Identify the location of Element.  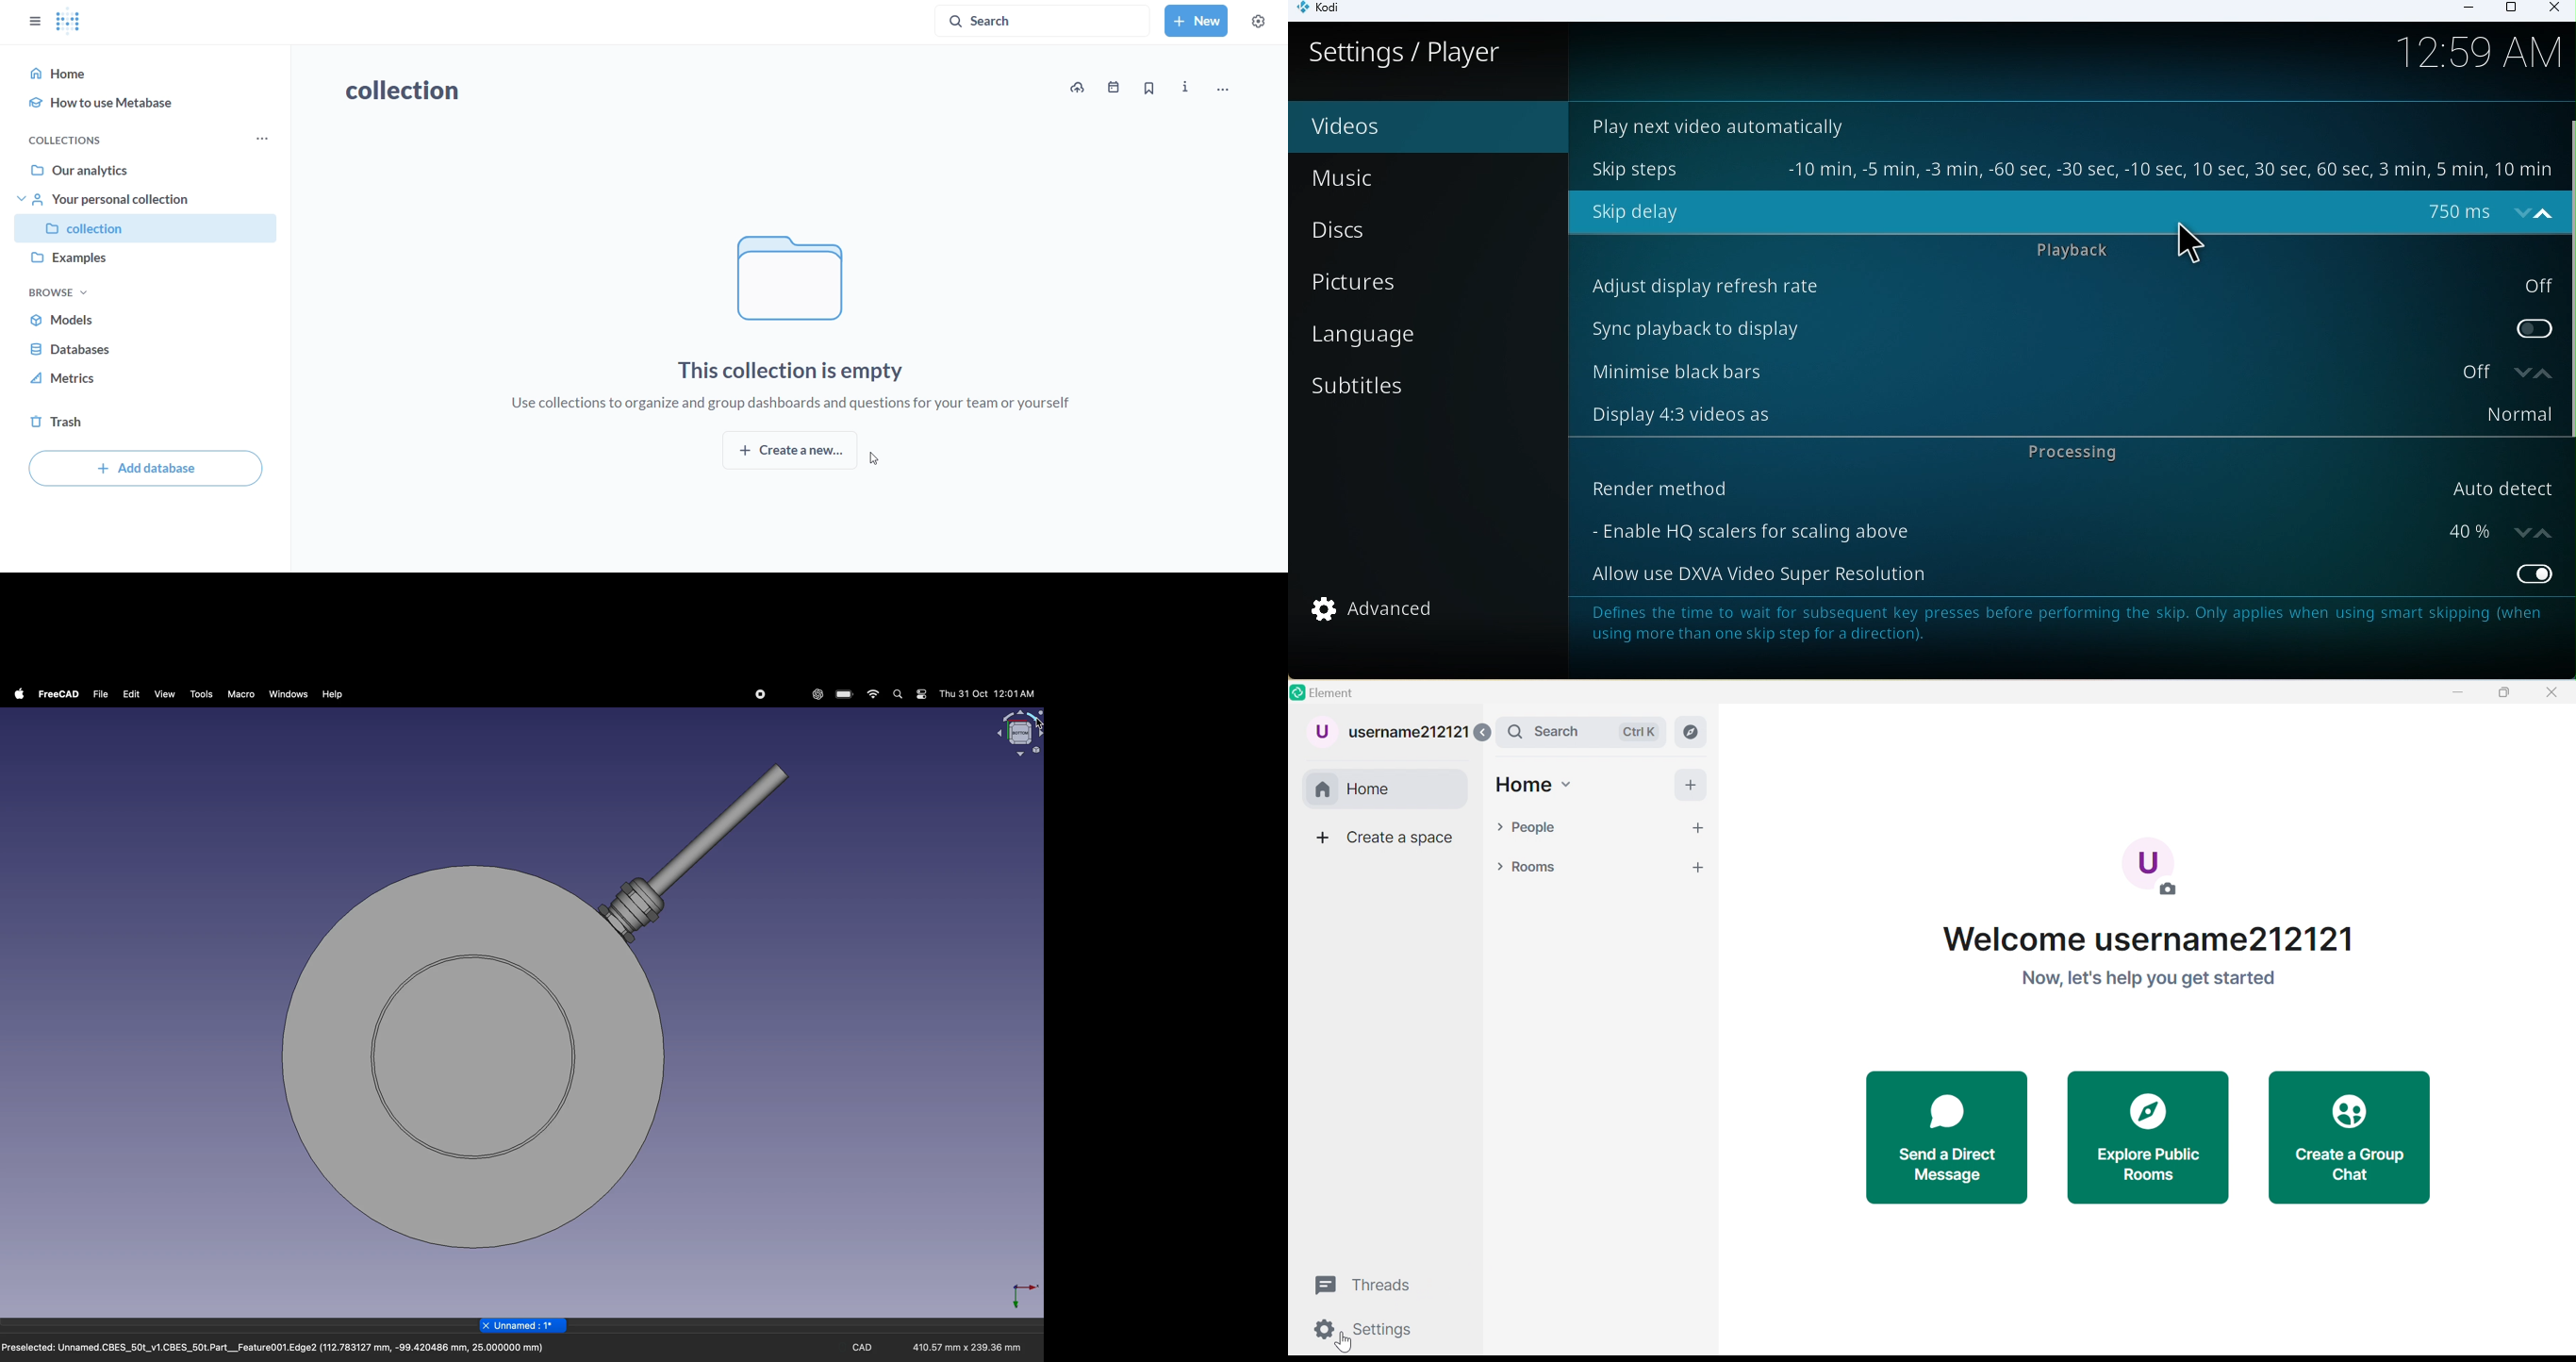
(1336, 692).